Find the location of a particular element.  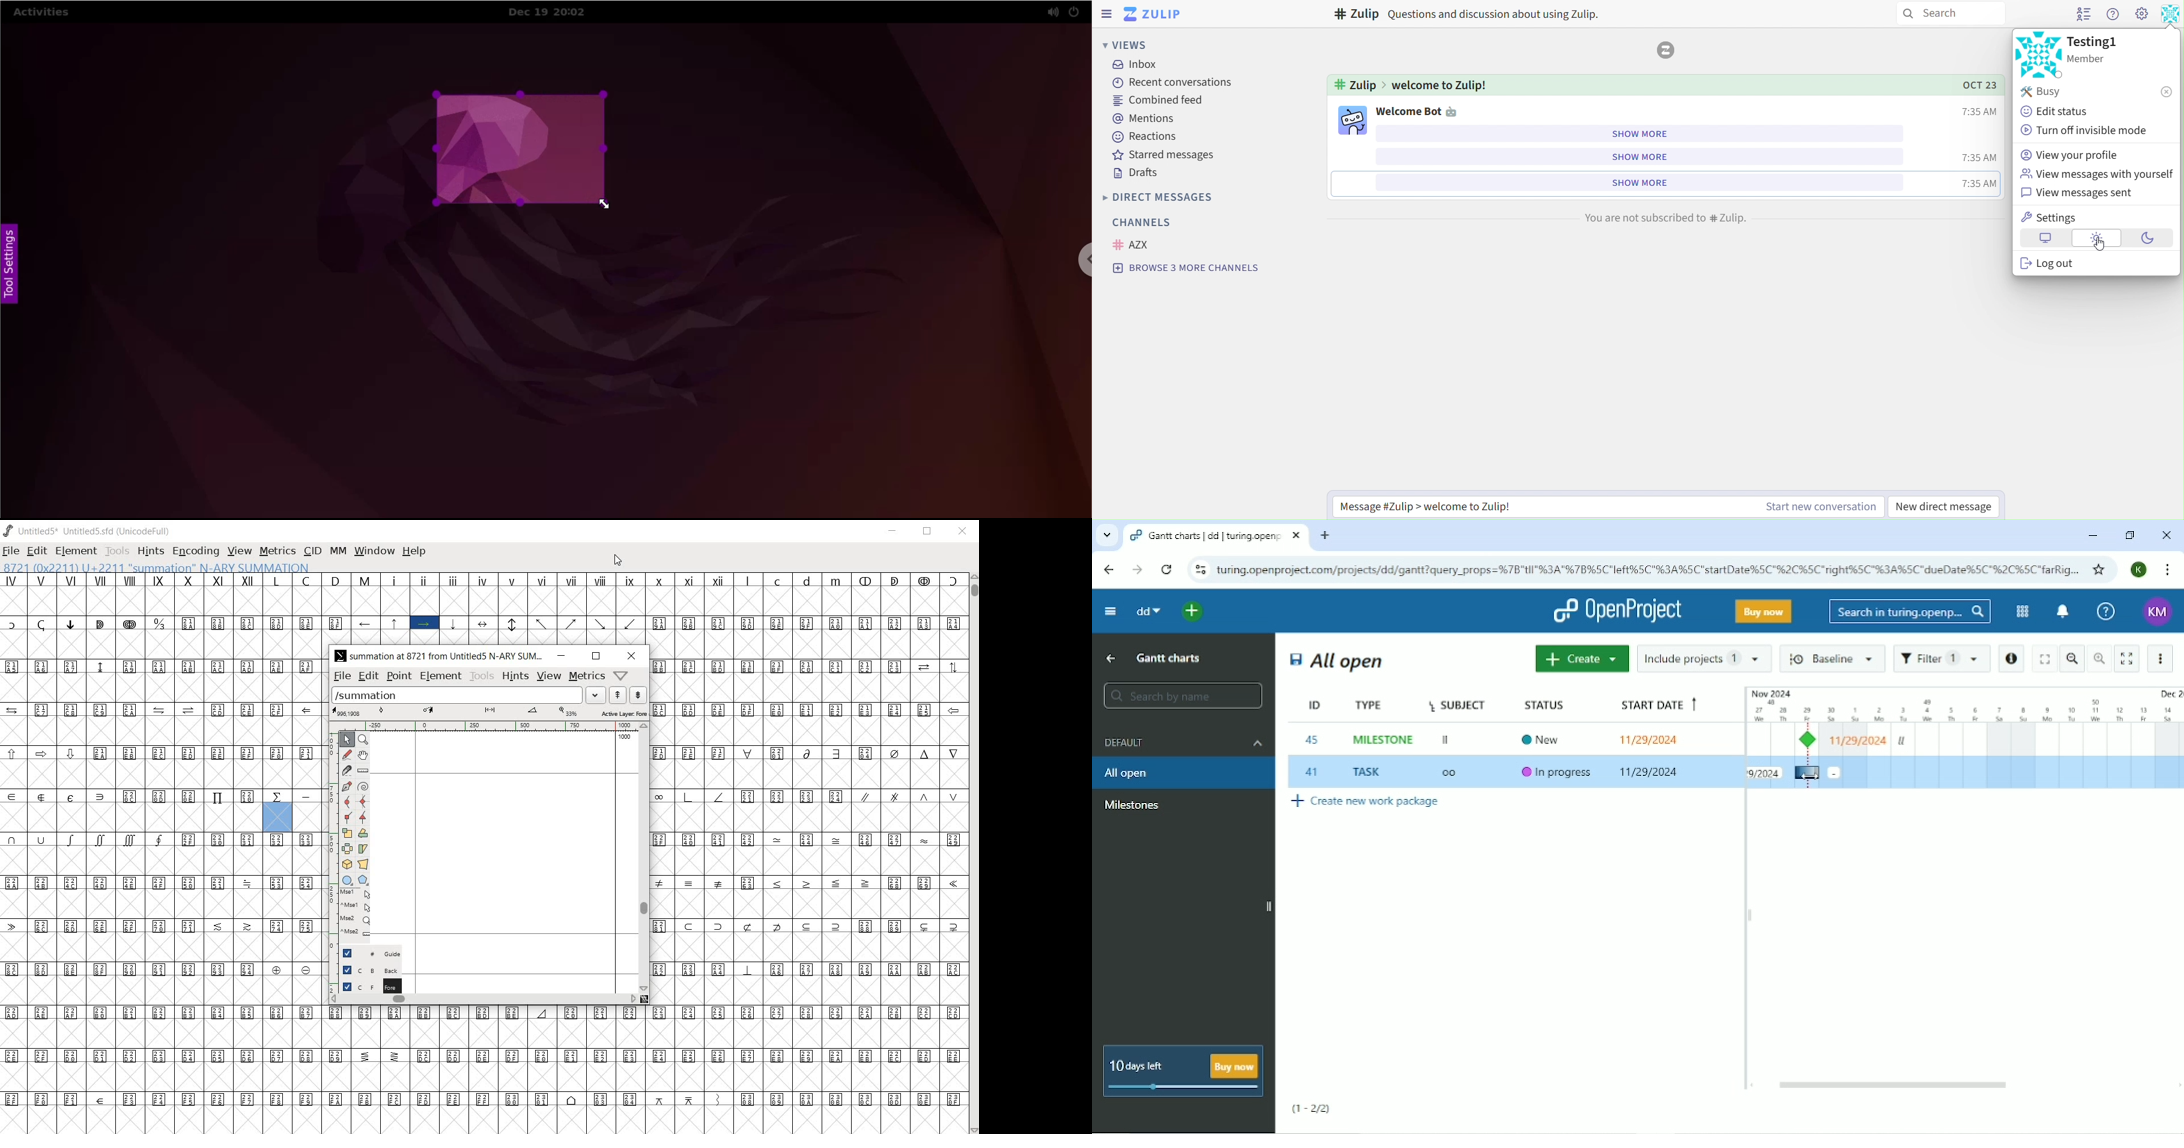

edit status is located at coordinates (2055, 112).